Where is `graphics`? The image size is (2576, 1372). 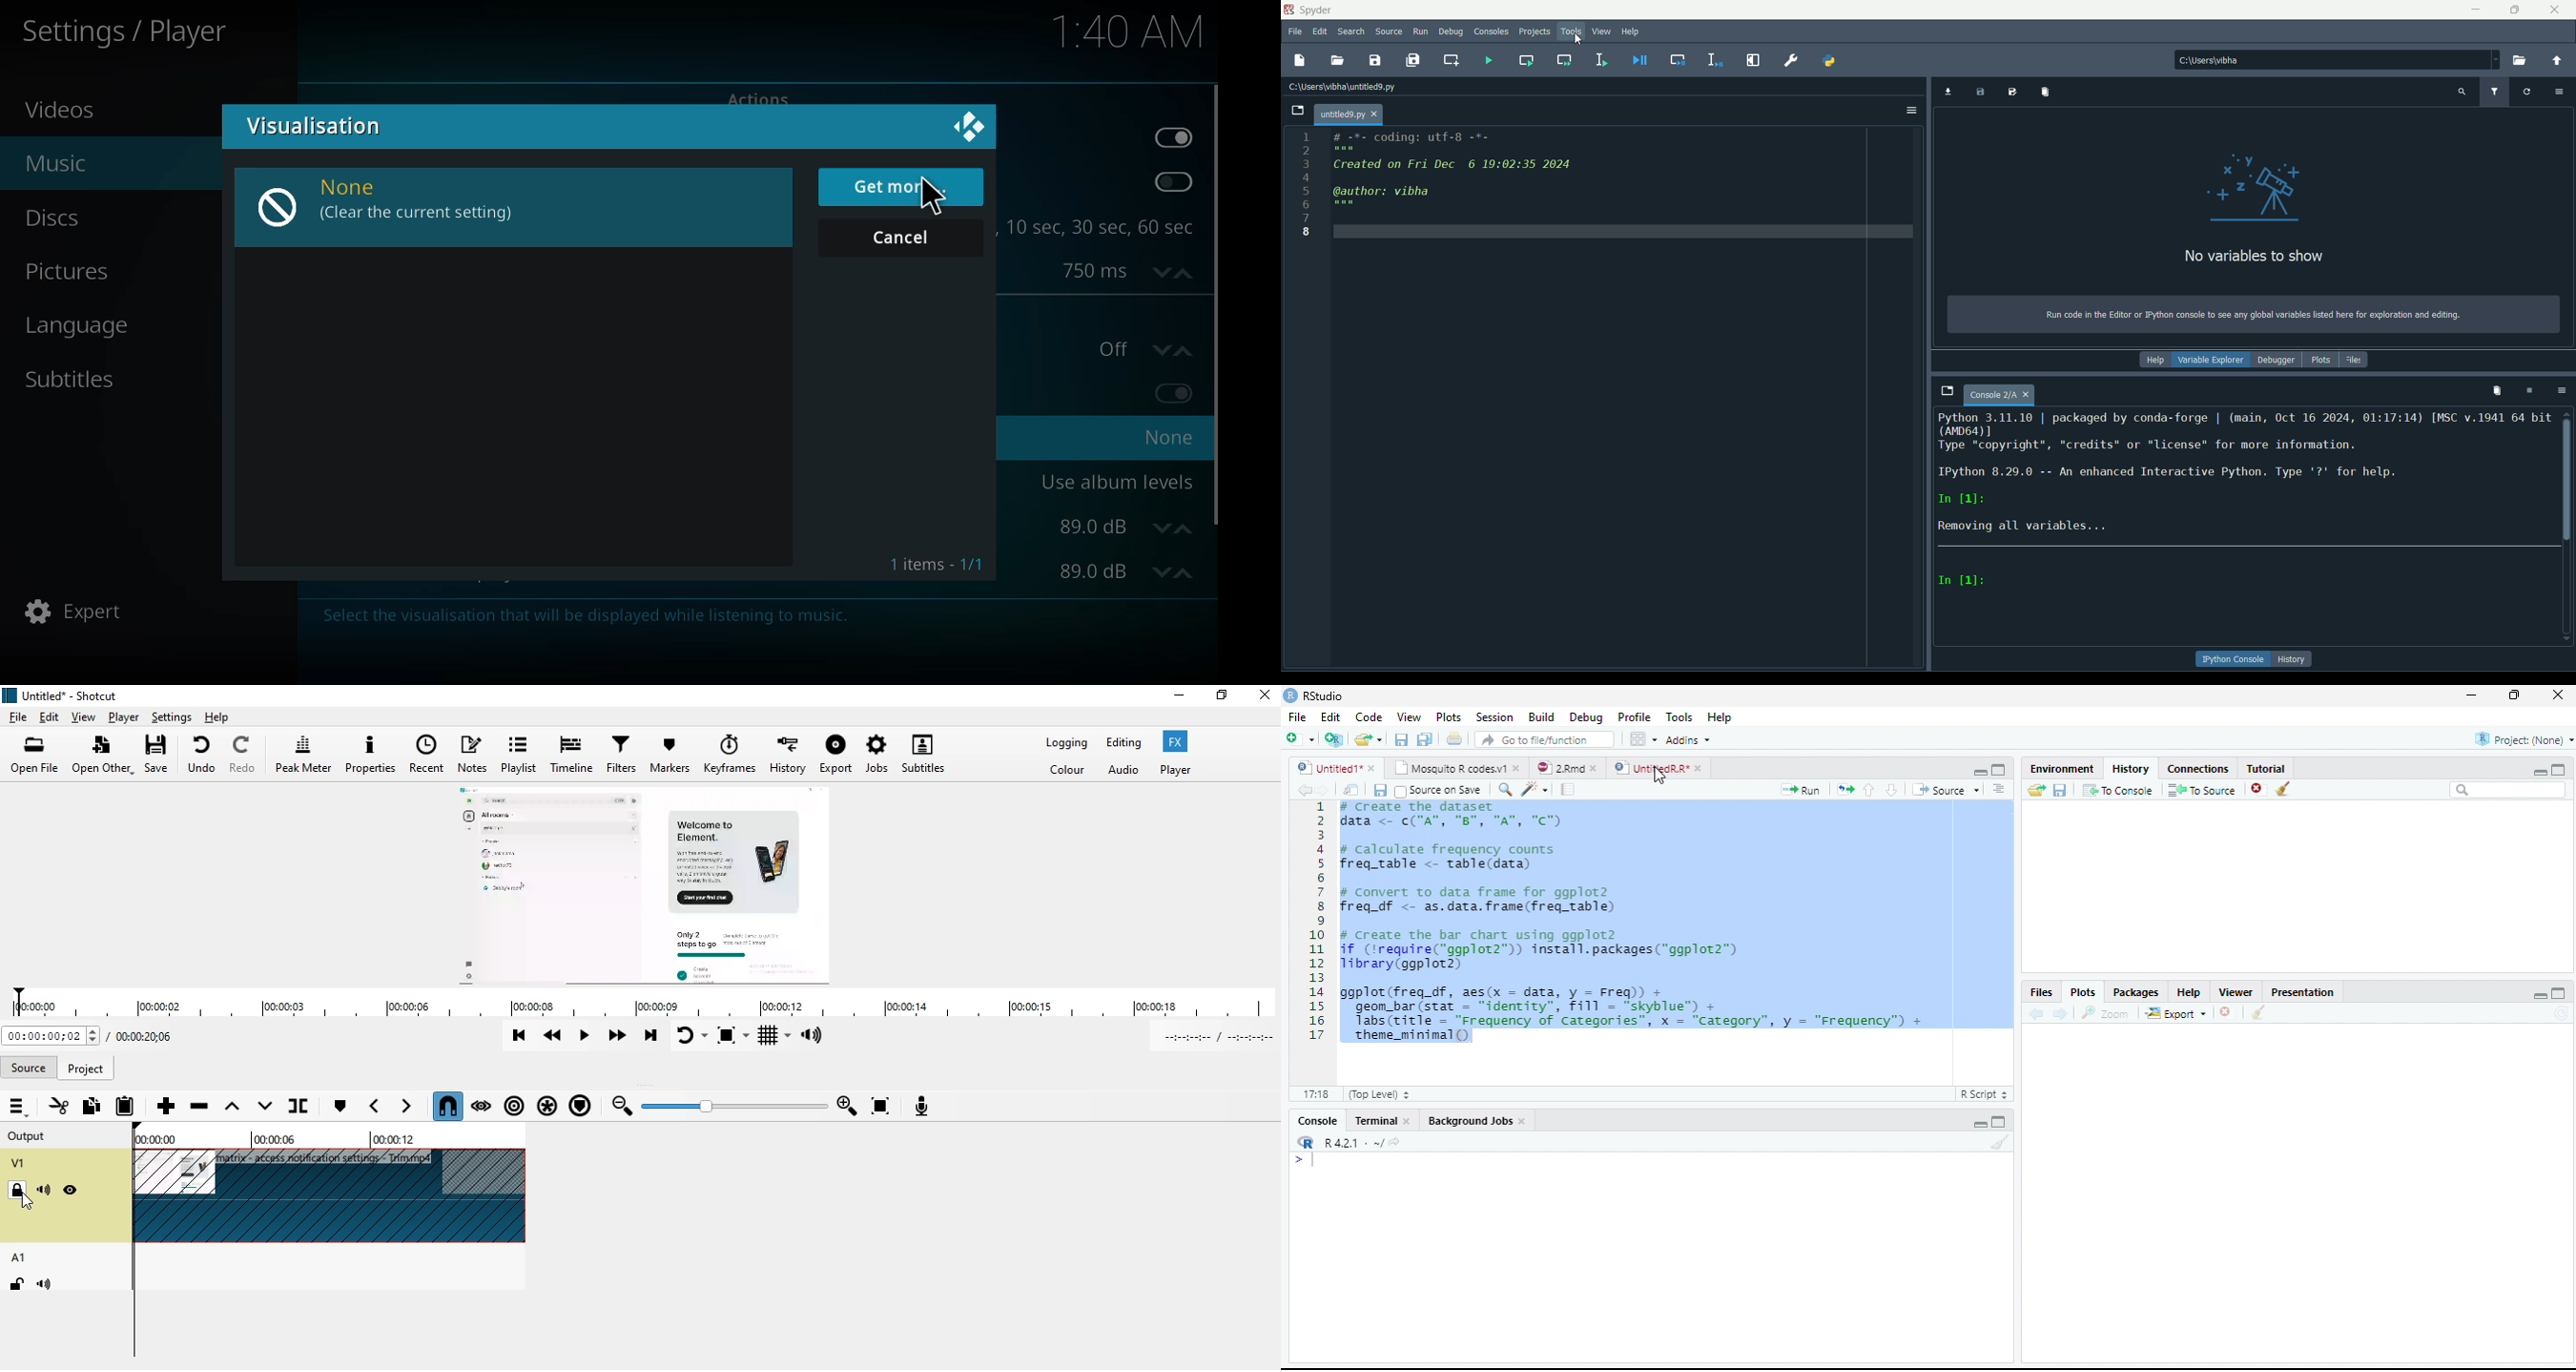 graphics is located at coordinates (2259, 186).